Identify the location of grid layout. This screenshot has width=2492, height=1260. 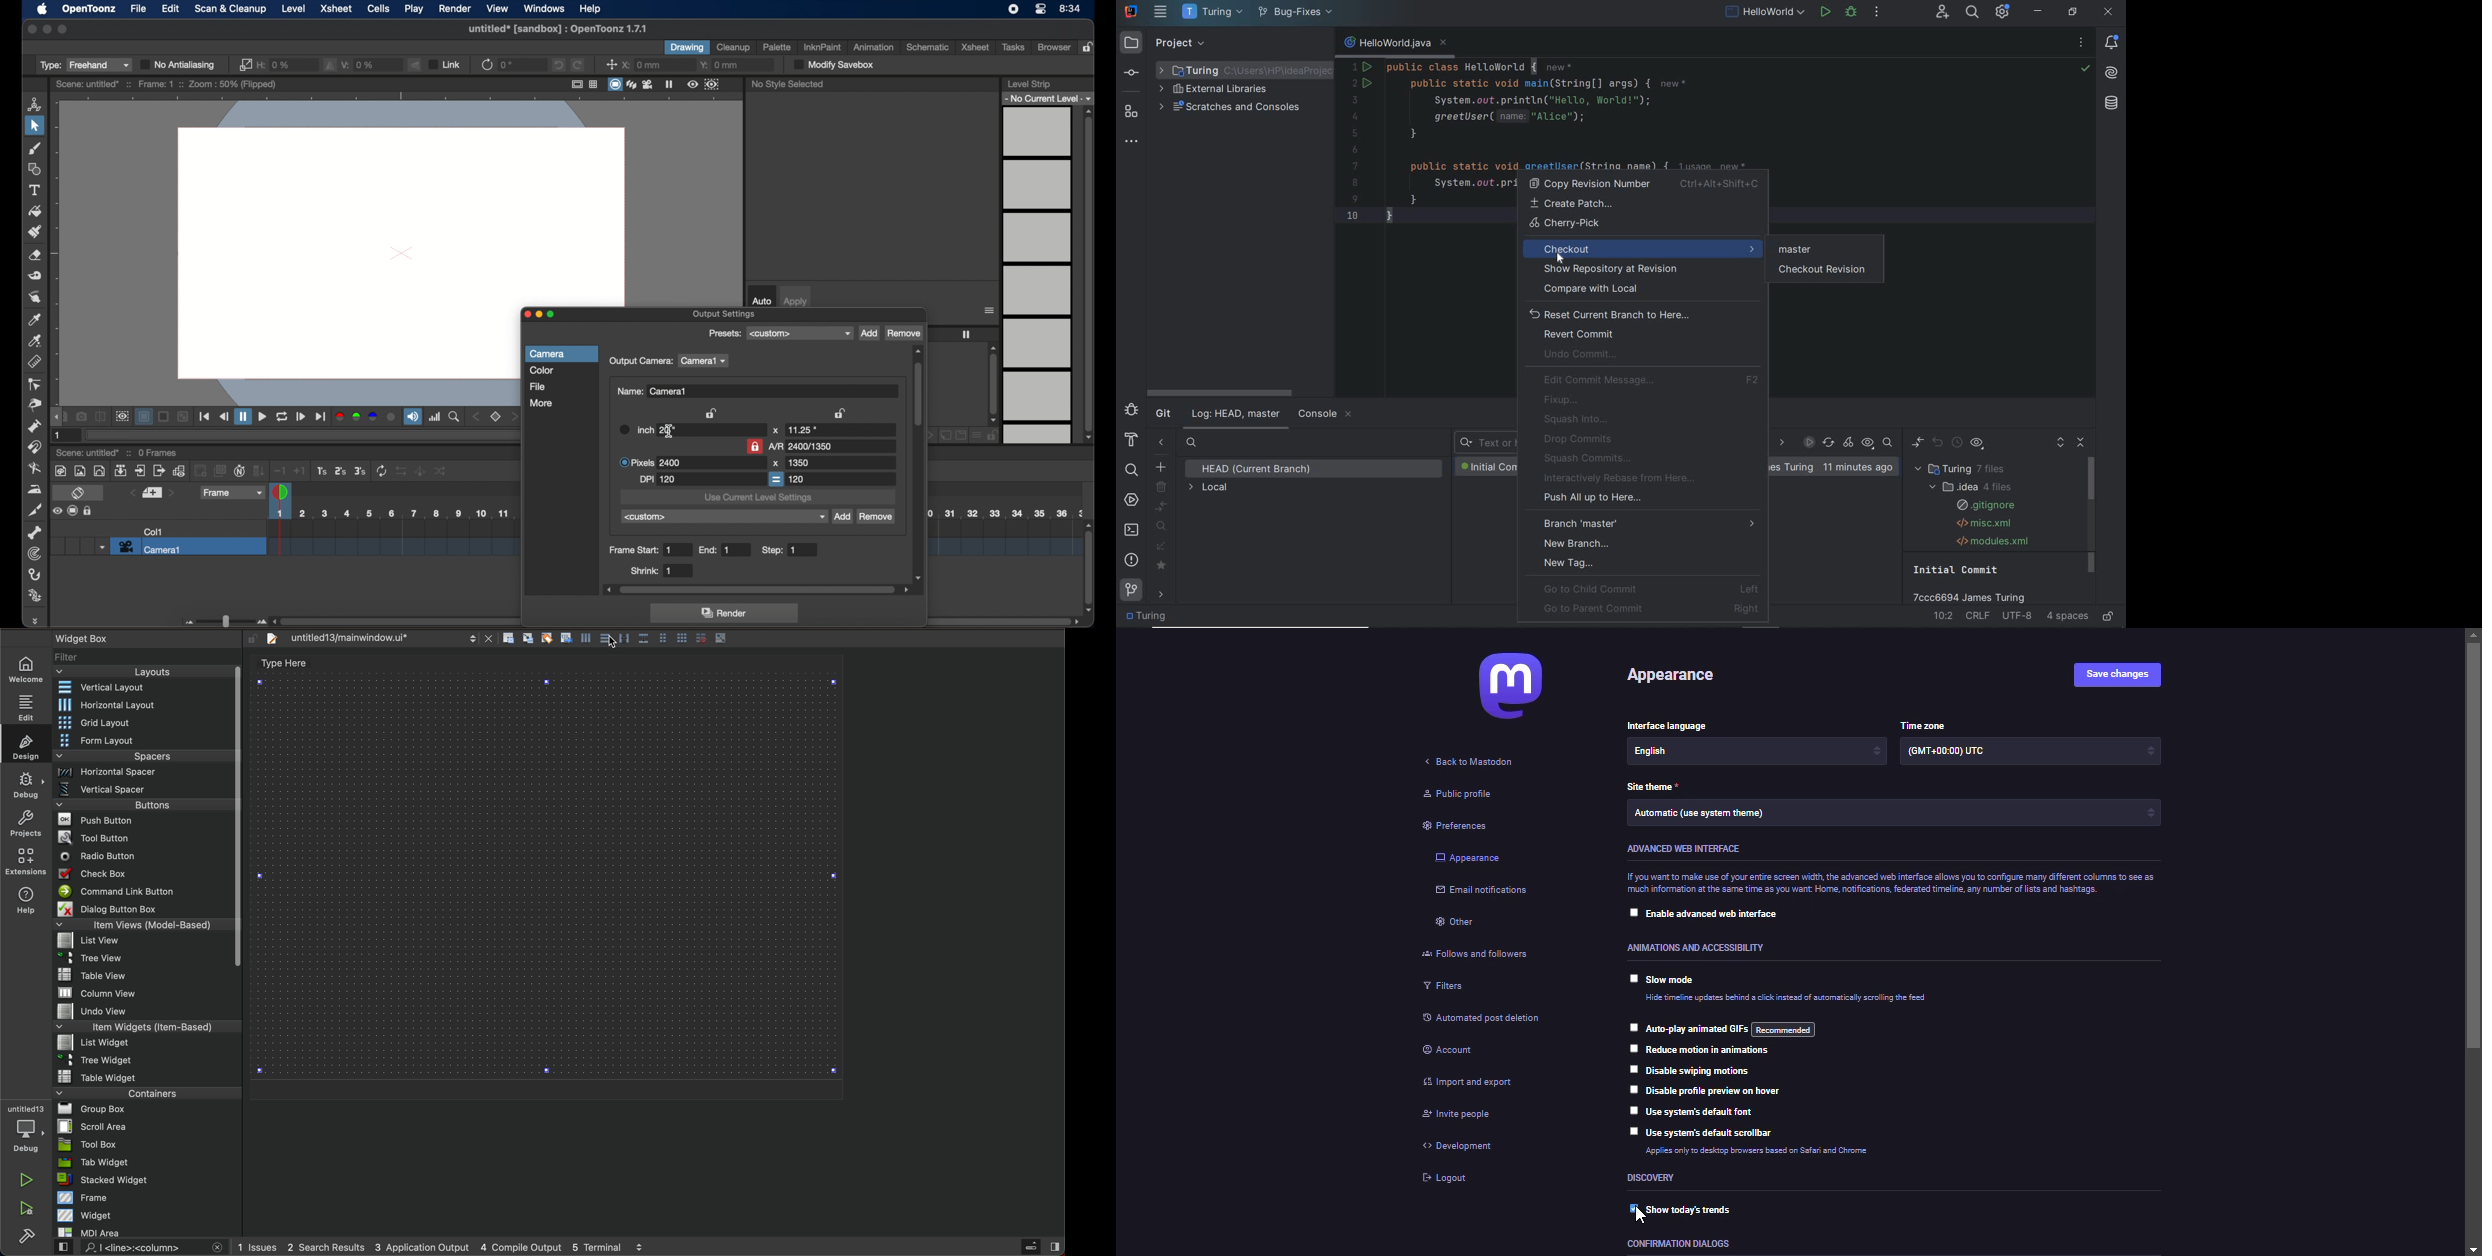
(148, 722).